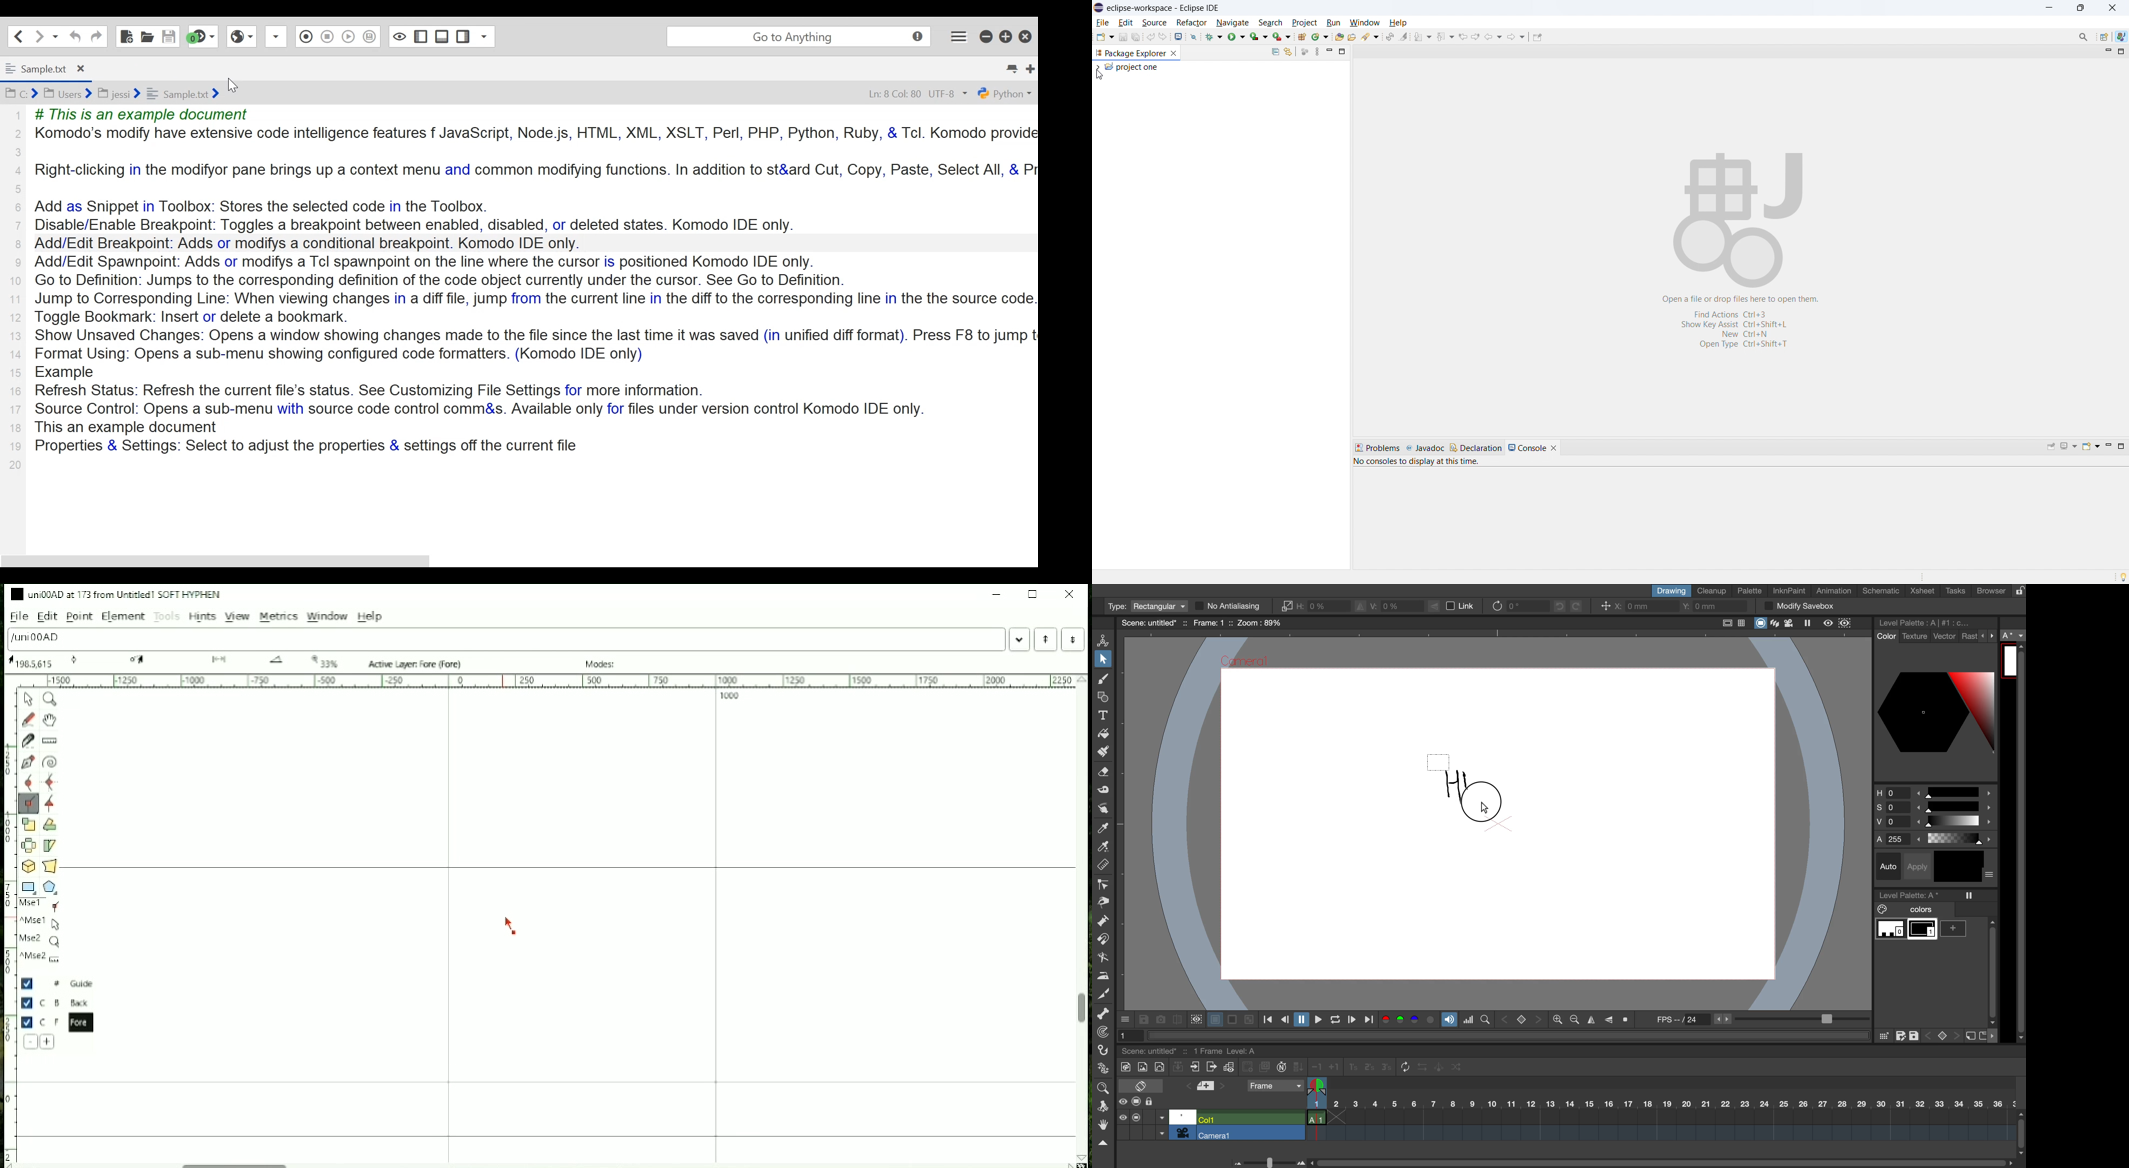 This screenshot has height=1176, width=2156. What do you see at coordinates (1248, 1019) in the screenshot?
I see `checkered background` at bounding box center [1248, 1019].